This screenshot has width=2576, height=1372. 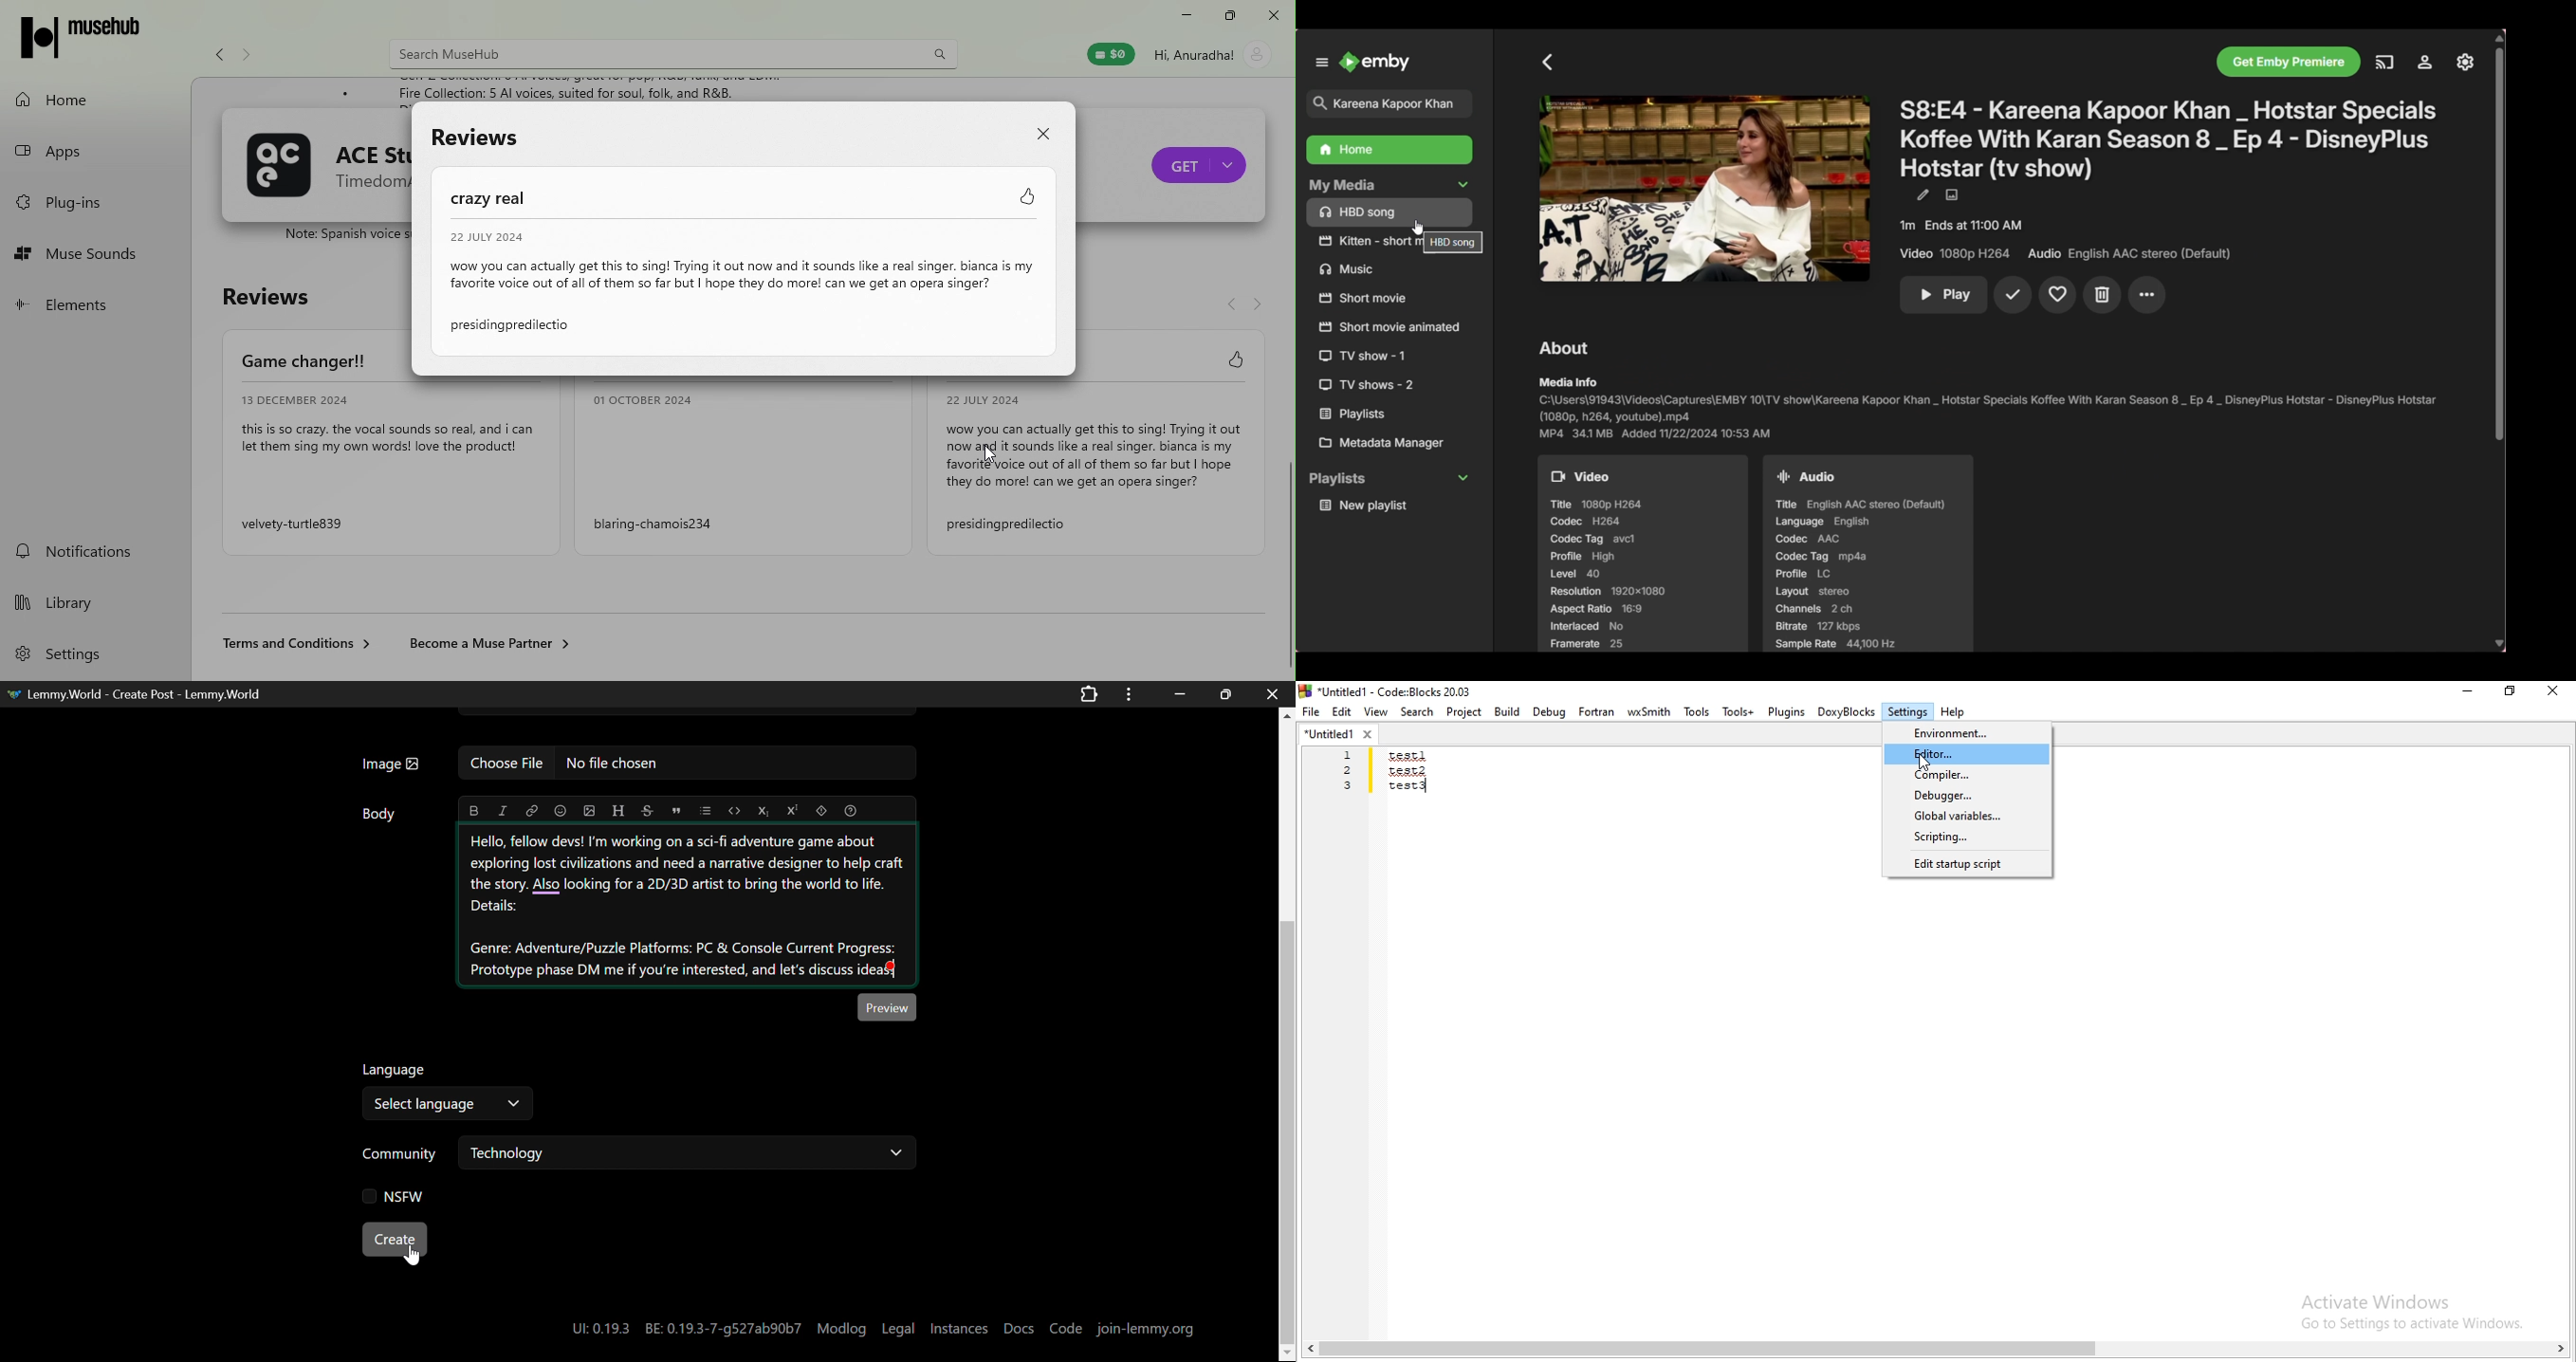 I want to click on Section sub-title, so click(x=1568, y=382).